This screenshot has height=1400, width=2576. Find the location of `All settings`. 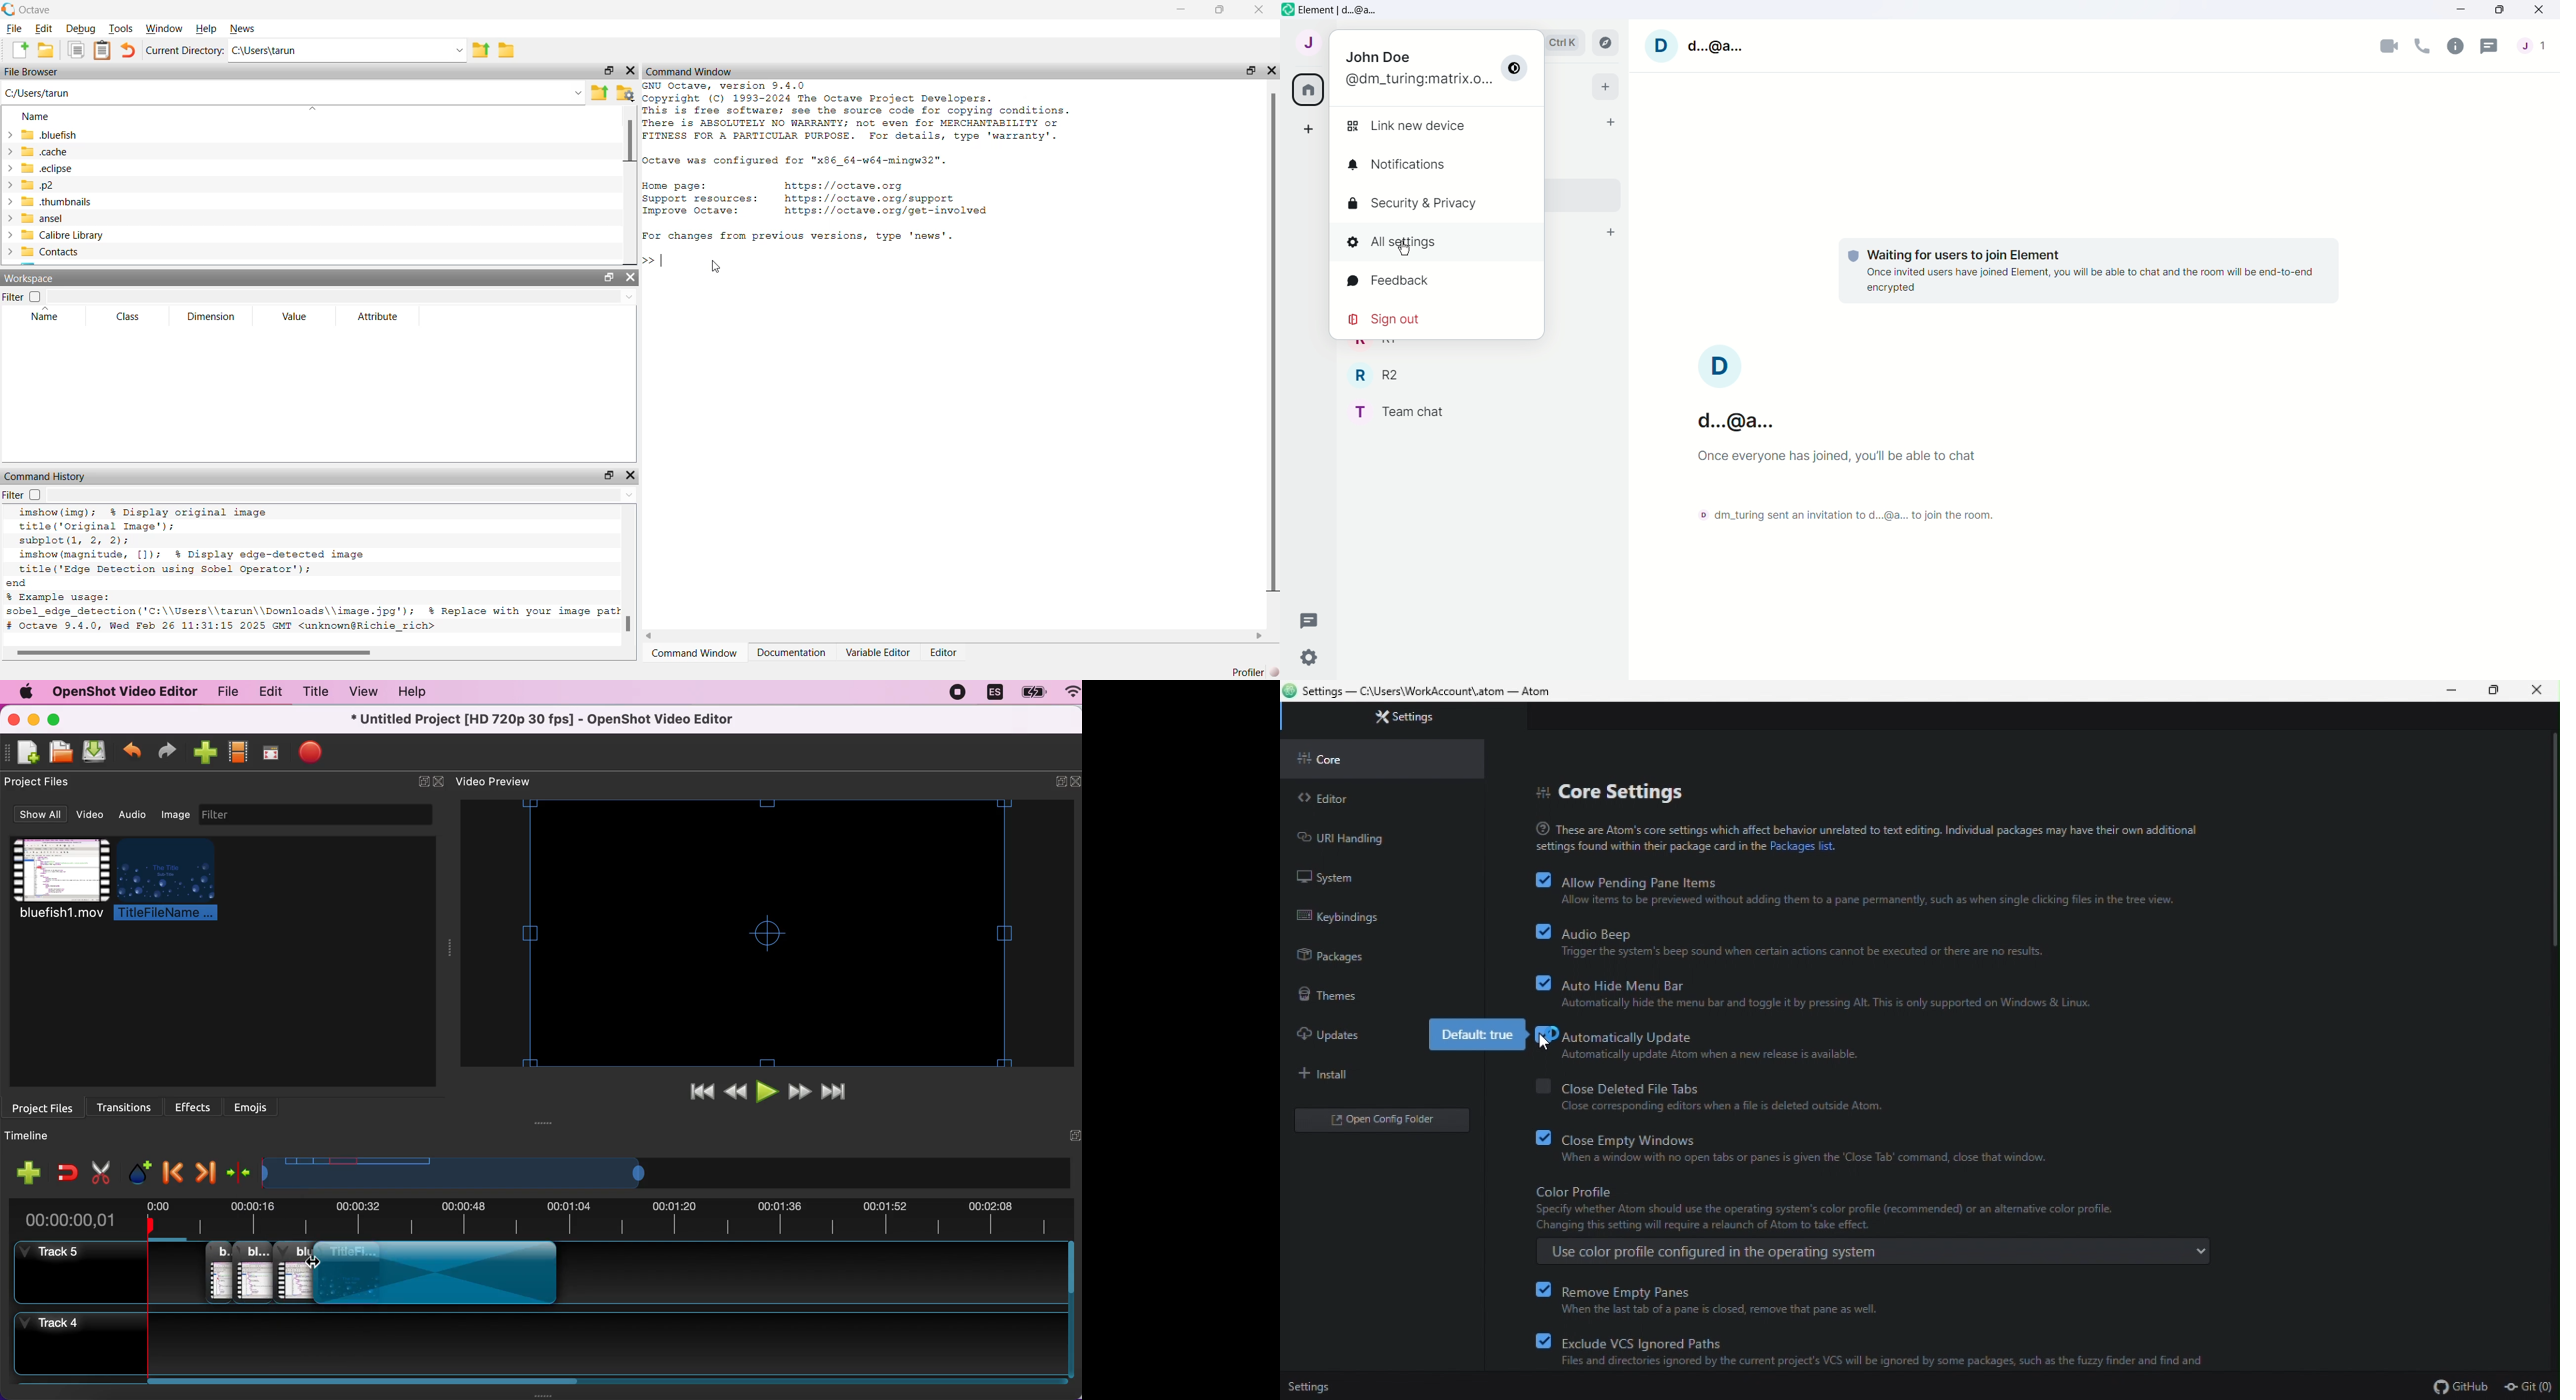

All settings is located at coordinates (1437, 242).